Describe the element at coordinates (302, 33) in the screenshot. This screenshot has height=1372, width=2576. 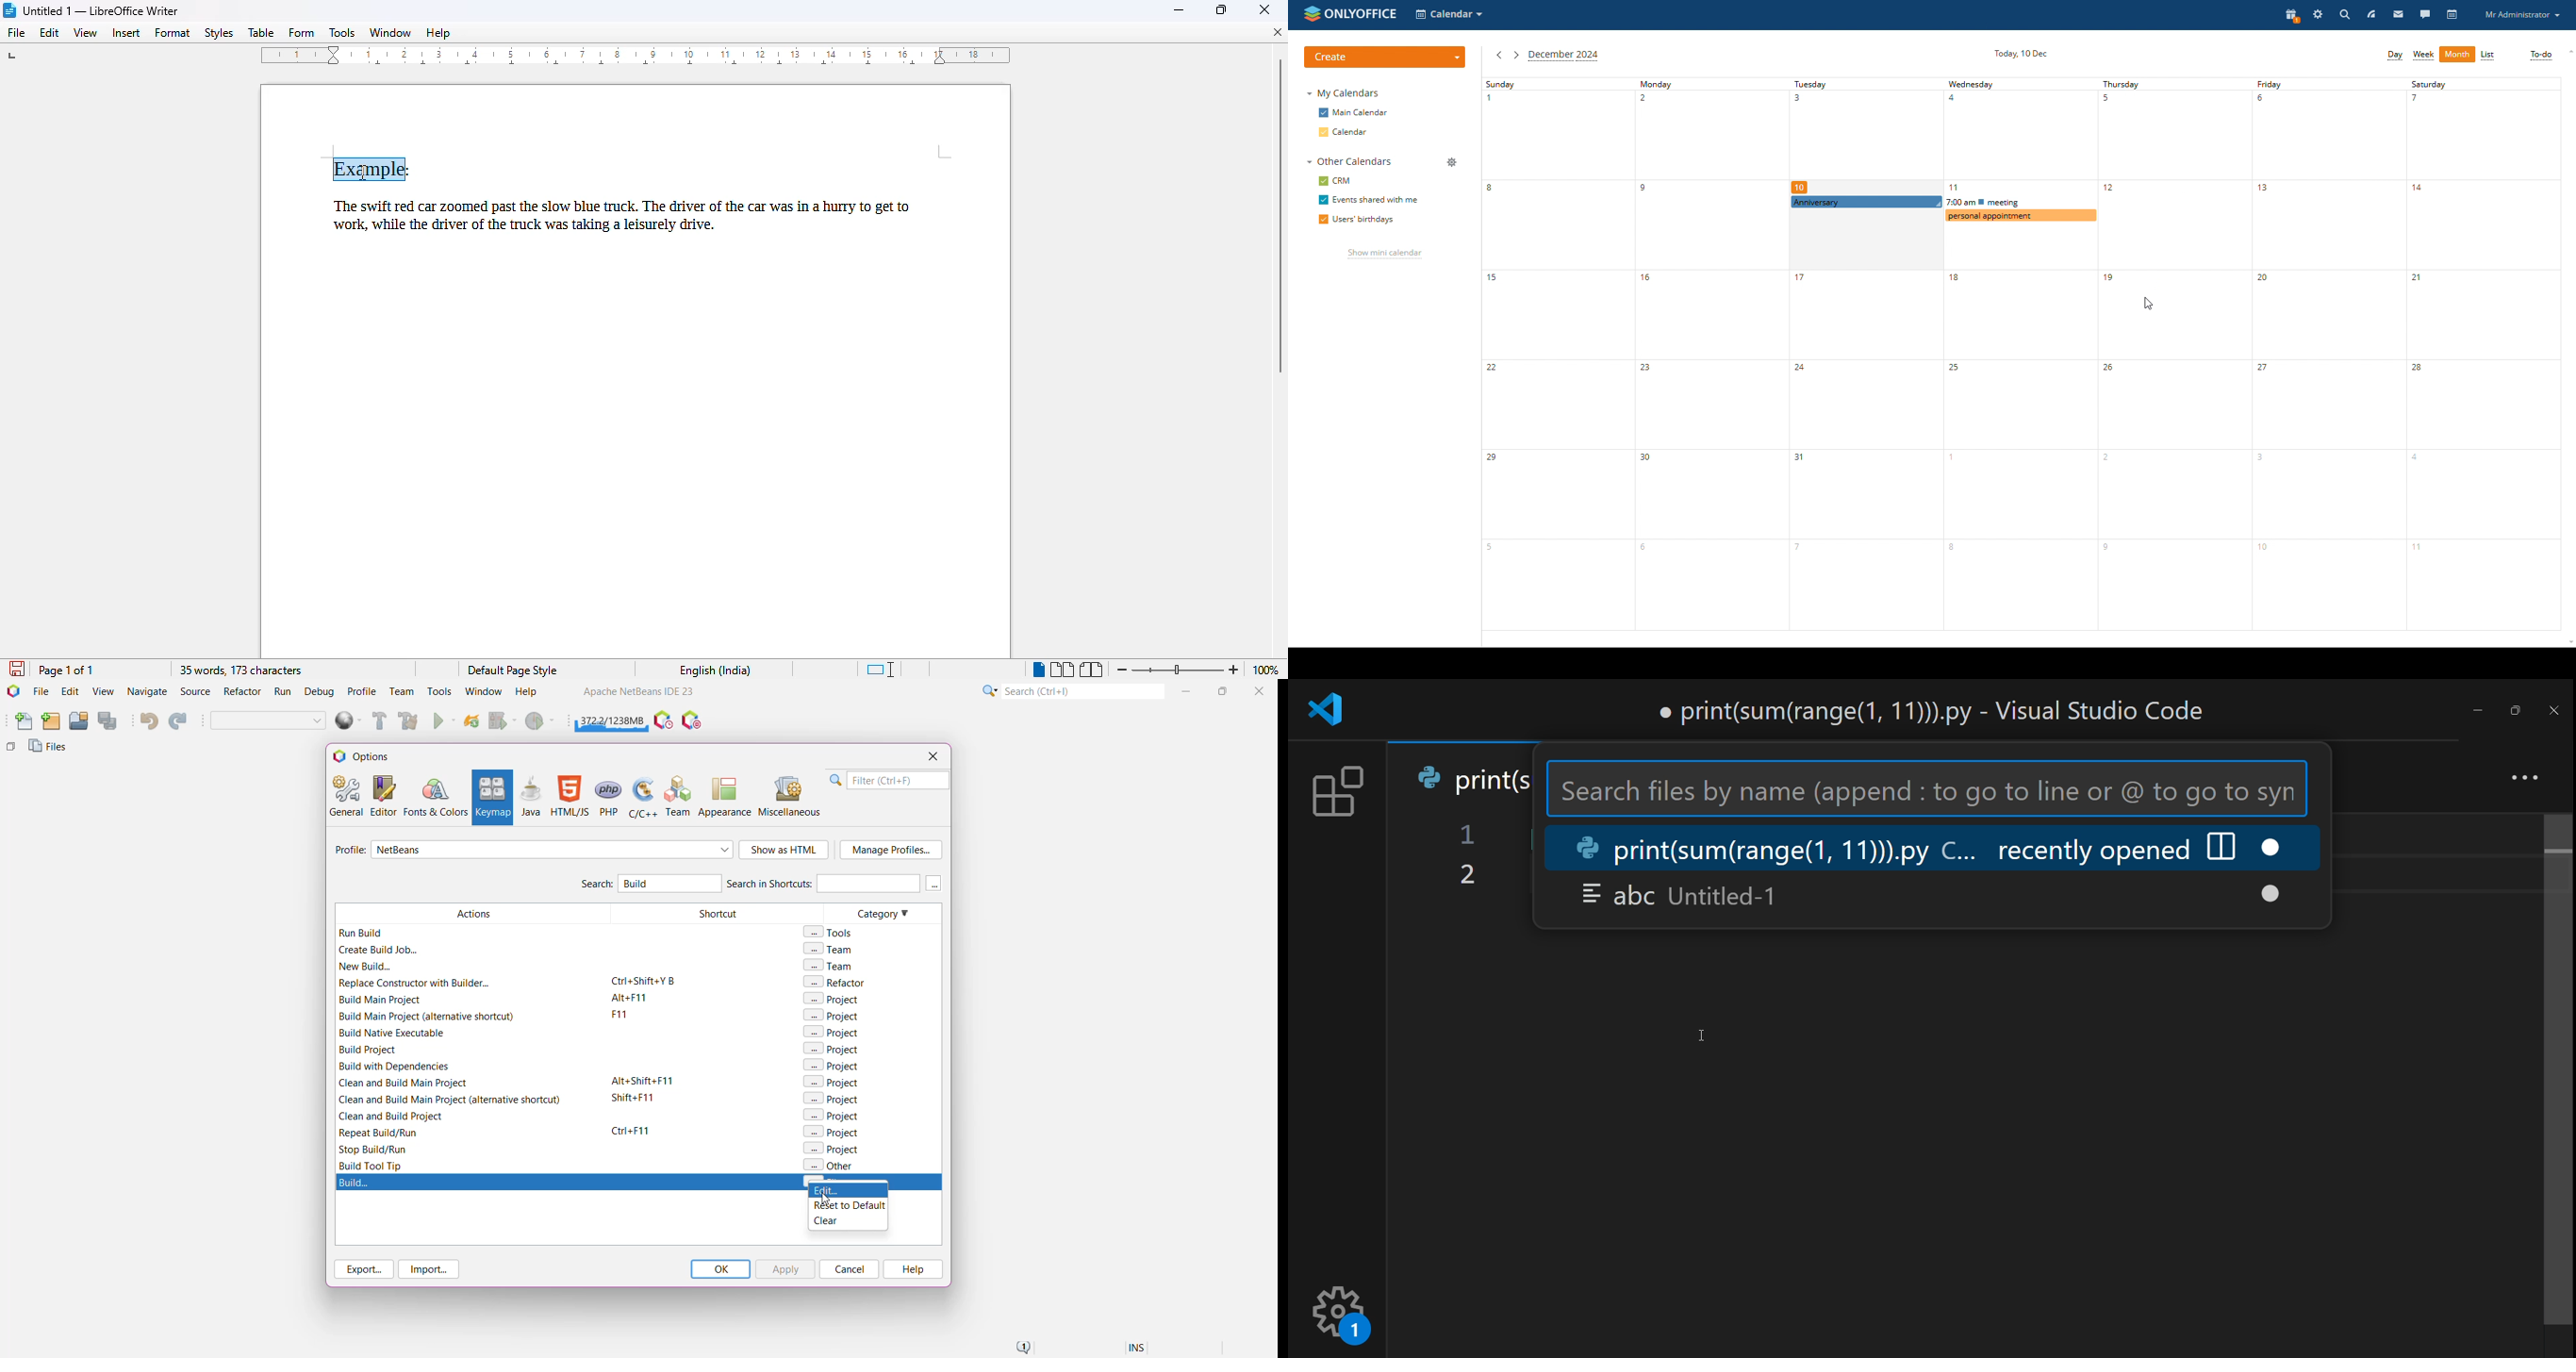
I see `form` at that location.